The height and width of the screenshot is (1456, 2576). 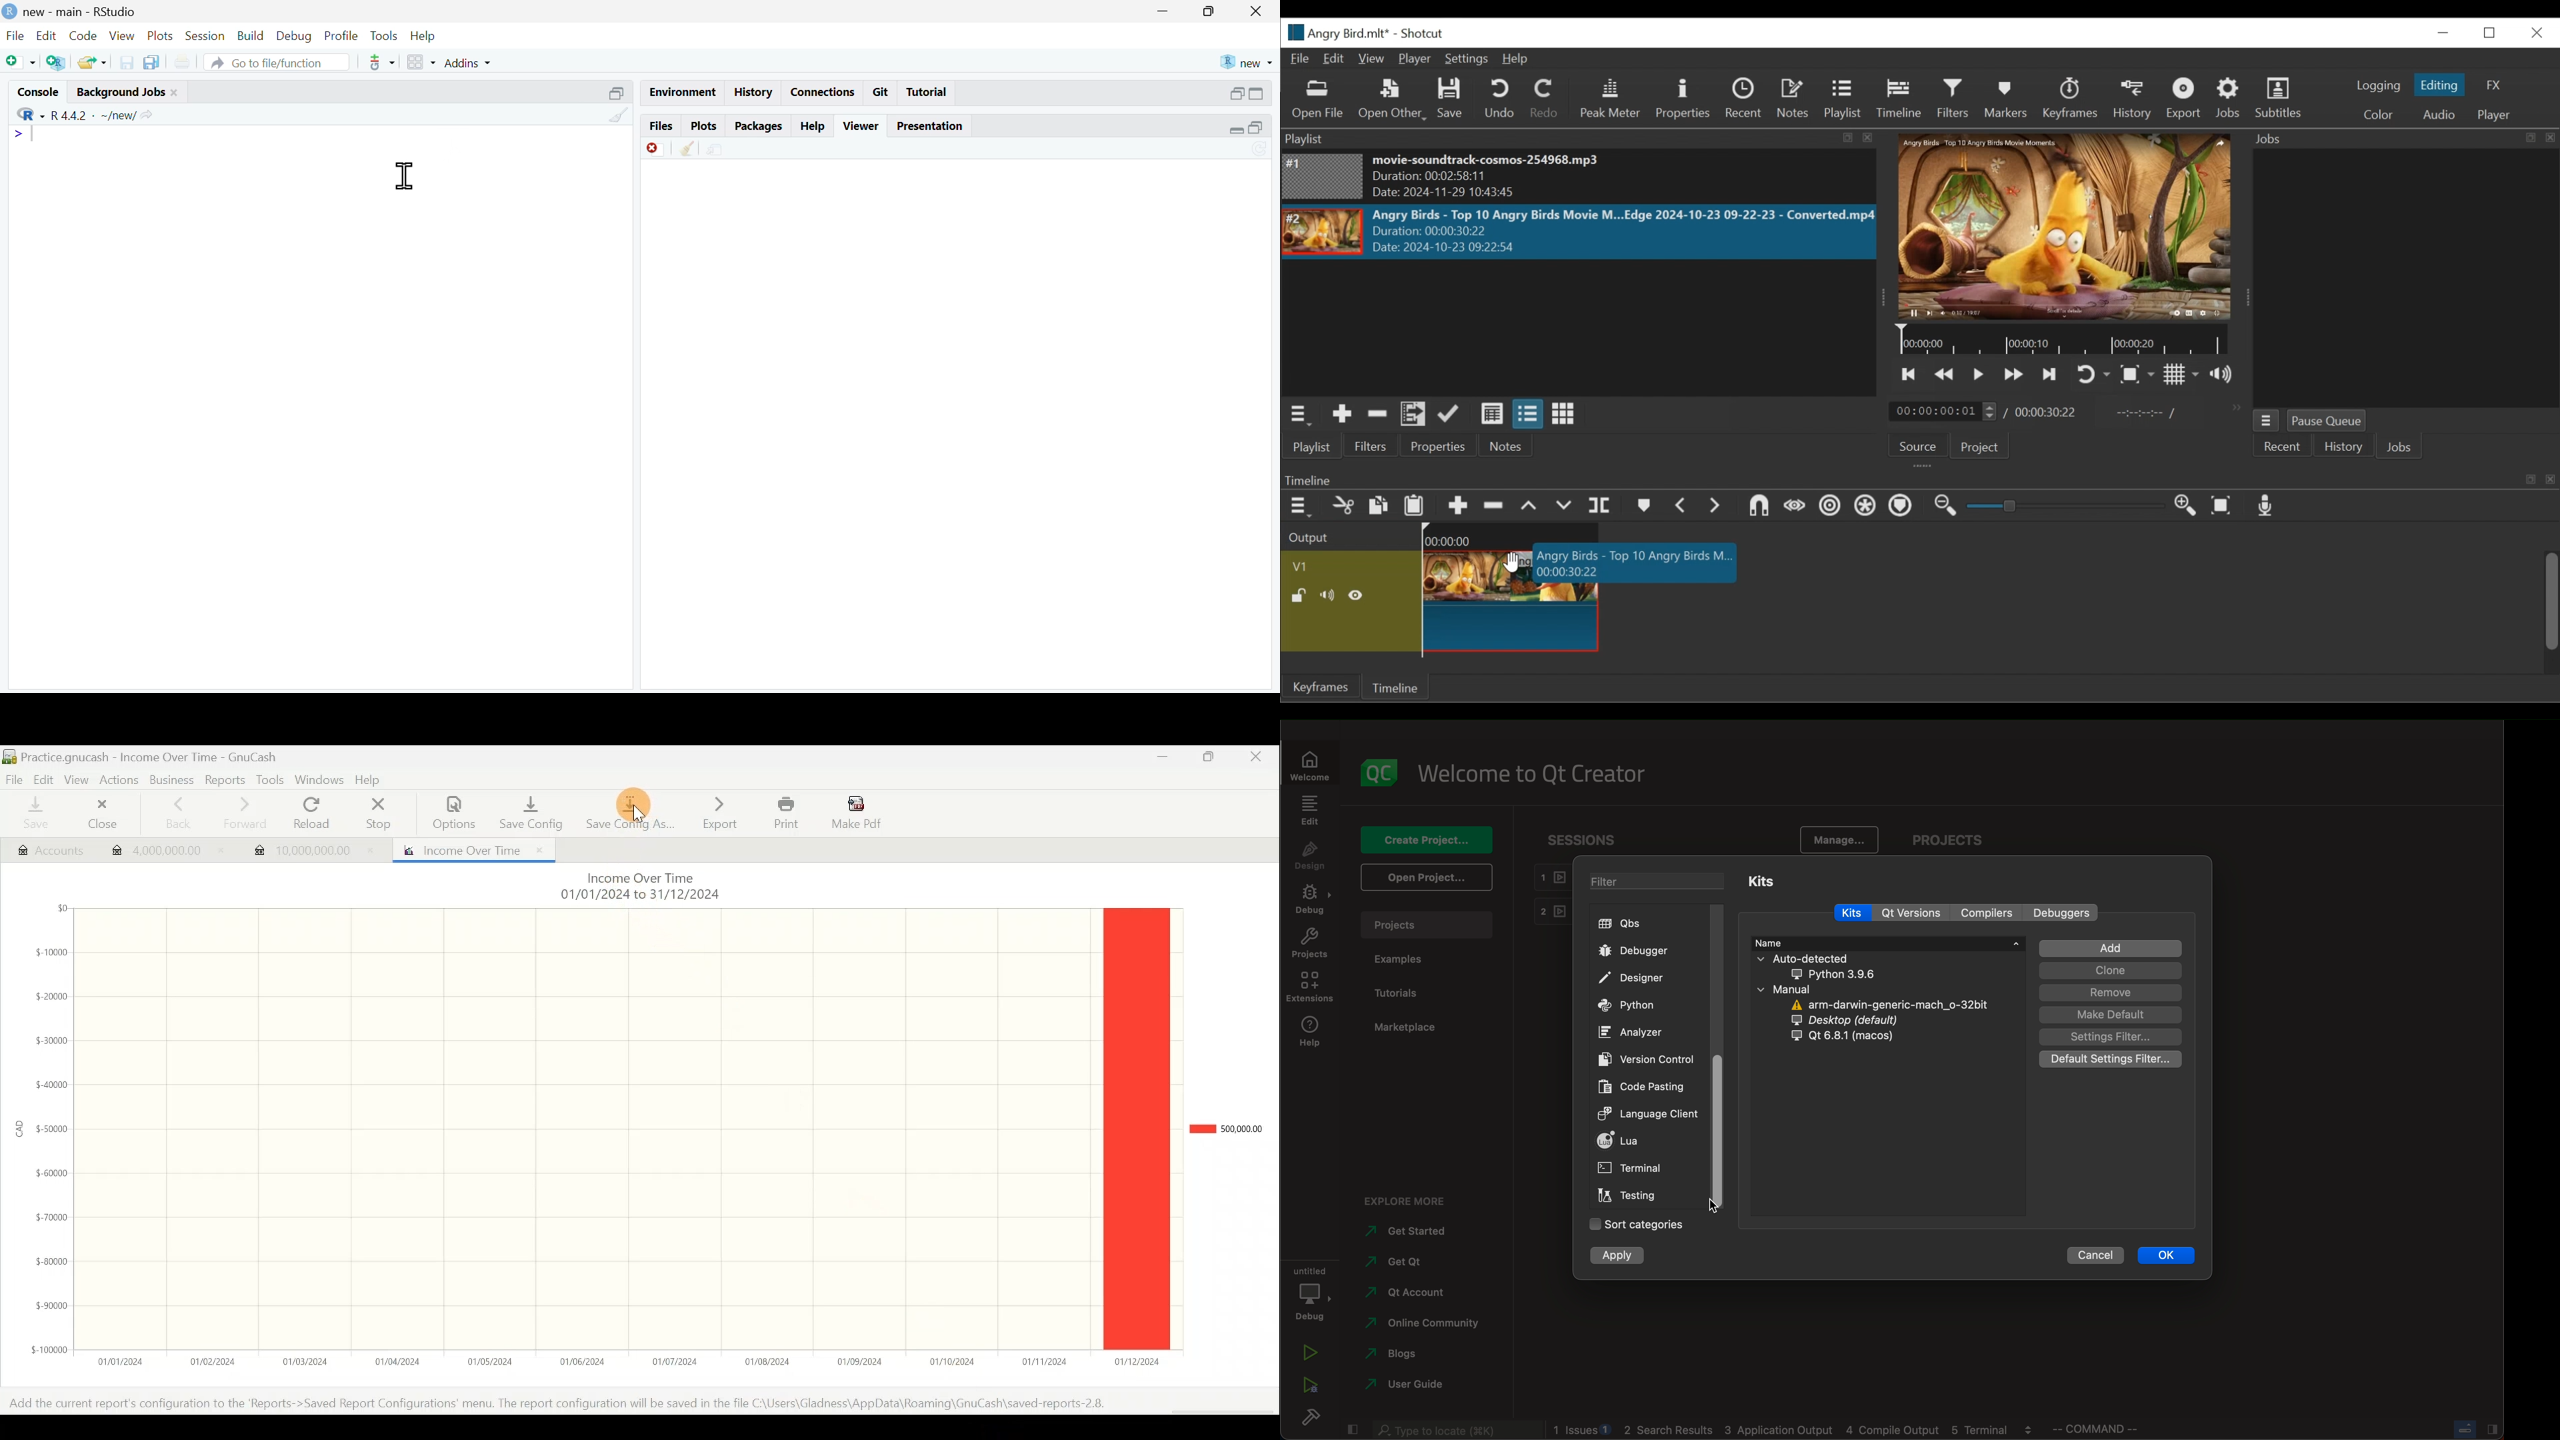 I want to click on Tutorial , so click(x=927, y=92).